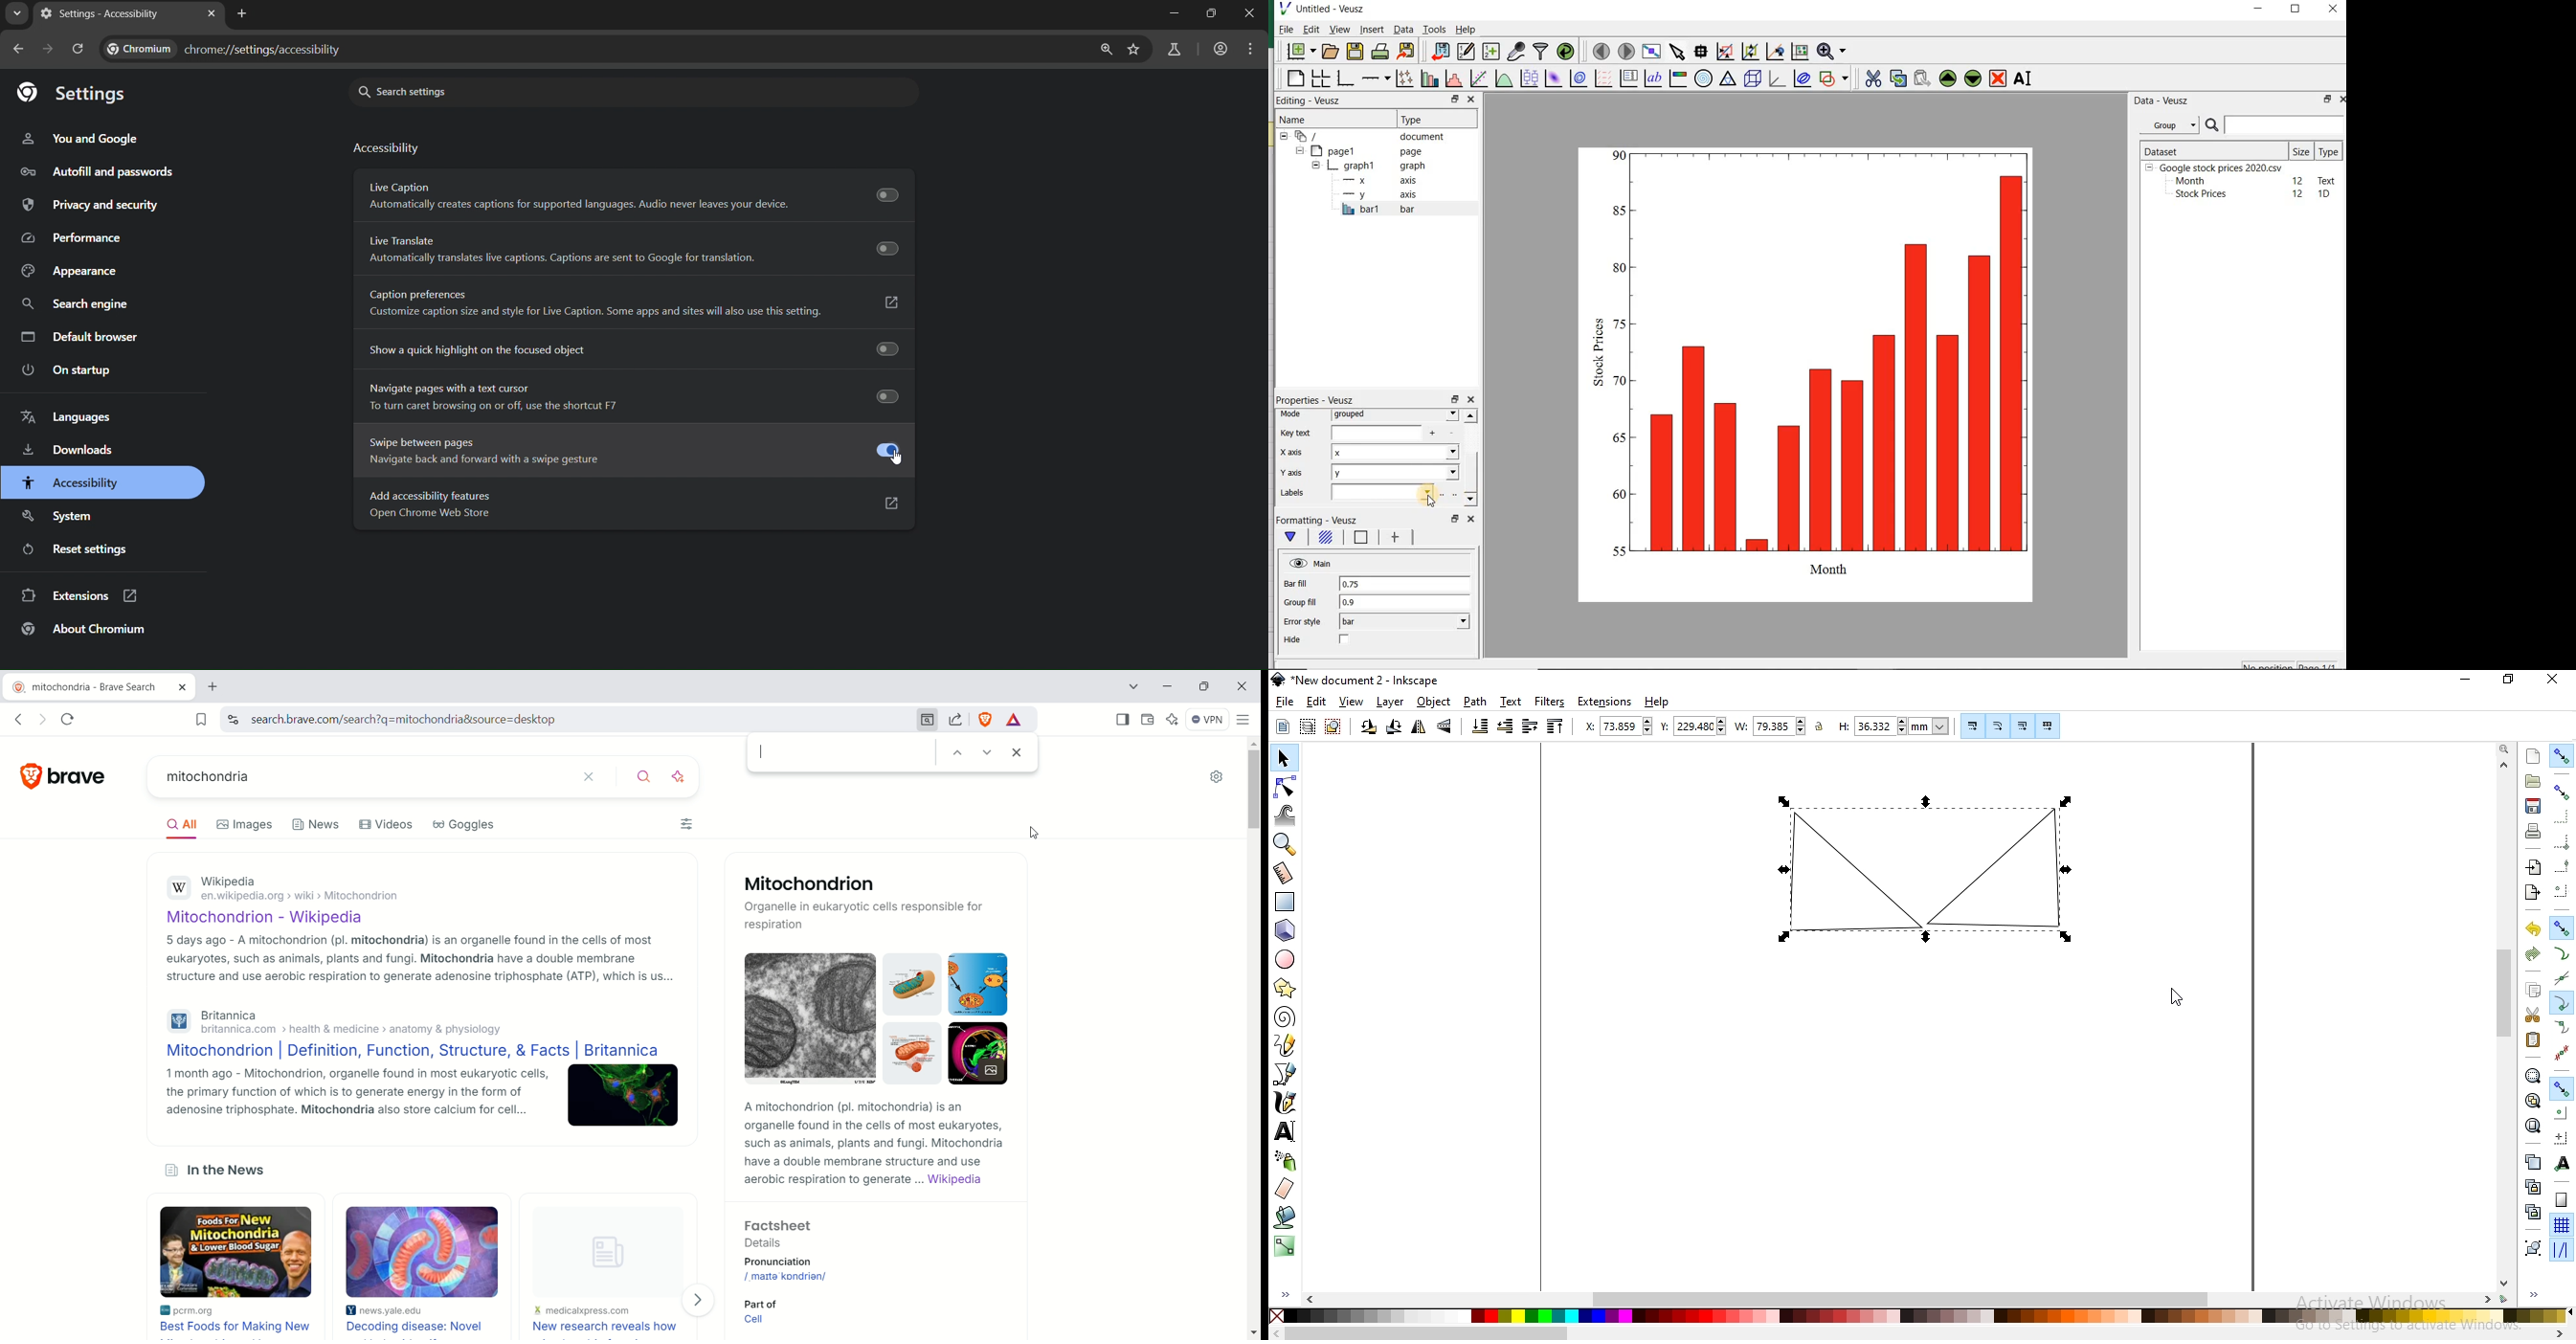 Image resolution: width=2576 pixels, height=1344 pixels. What do you see at coordinates (1345, 79) in the screenshot?
I see `base graph` at bounding box center [1345, 79].